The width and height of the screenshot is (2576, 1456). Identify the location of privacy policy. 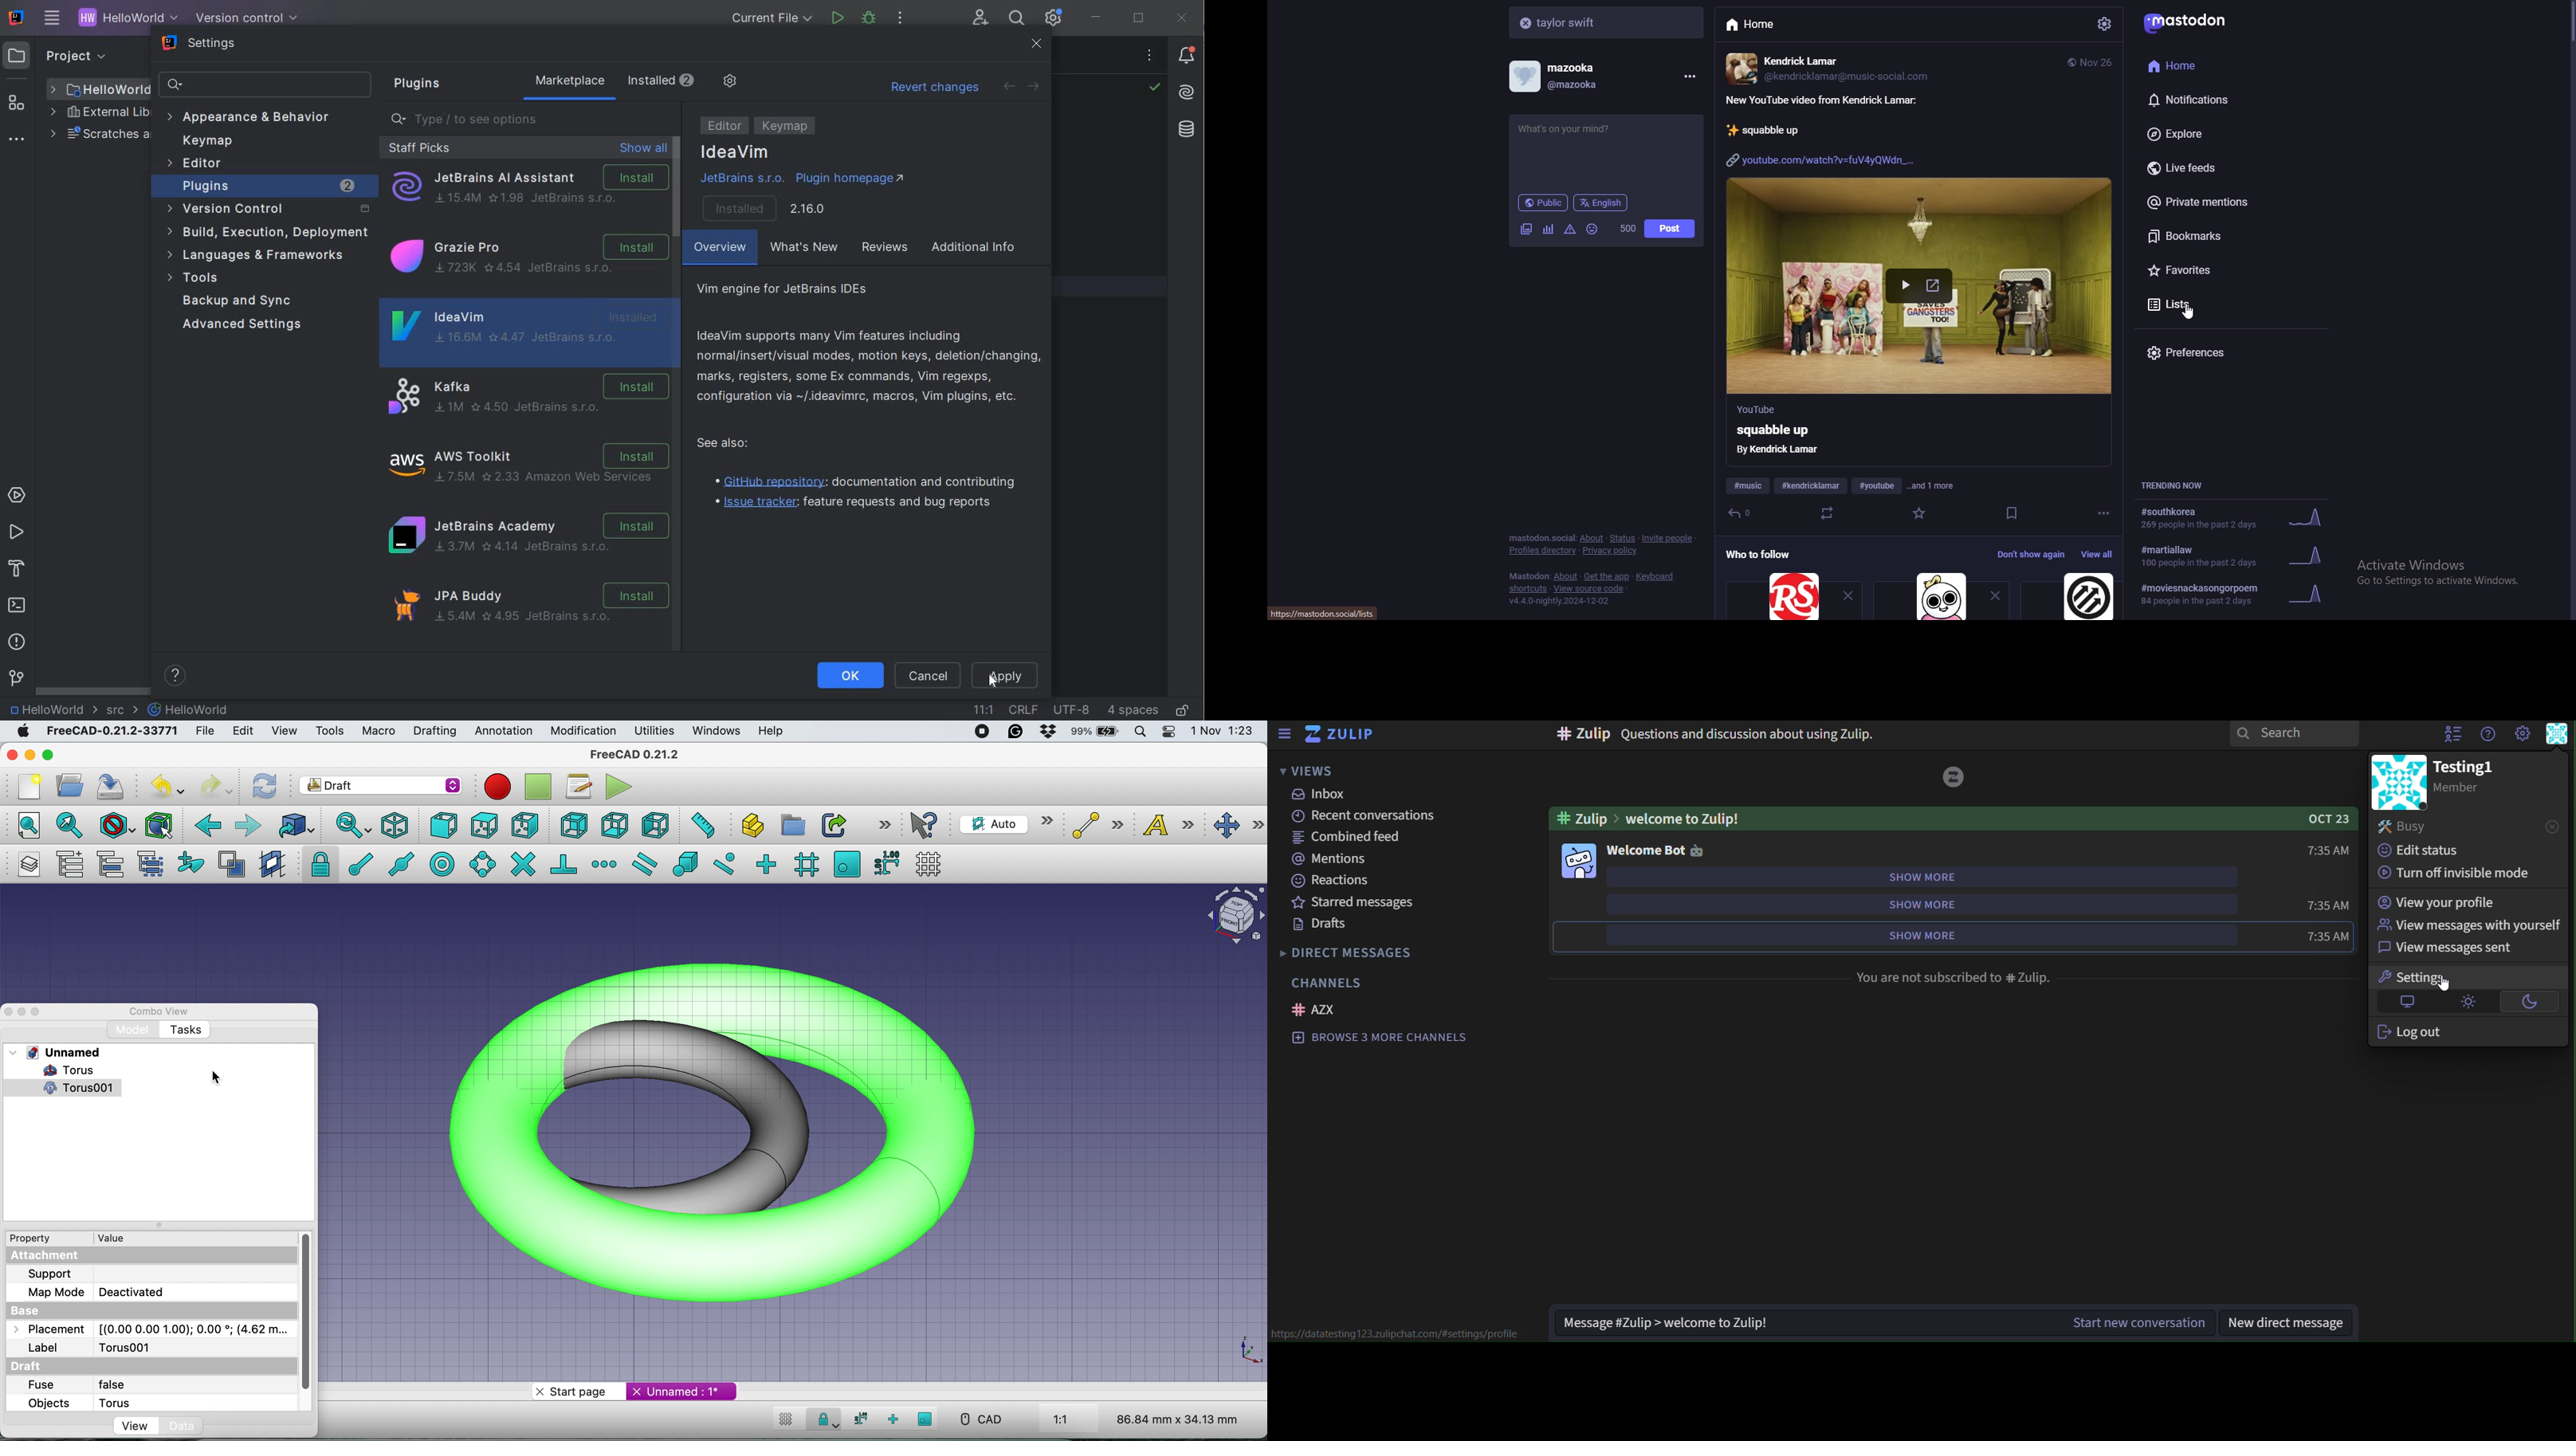
(1611, 552).